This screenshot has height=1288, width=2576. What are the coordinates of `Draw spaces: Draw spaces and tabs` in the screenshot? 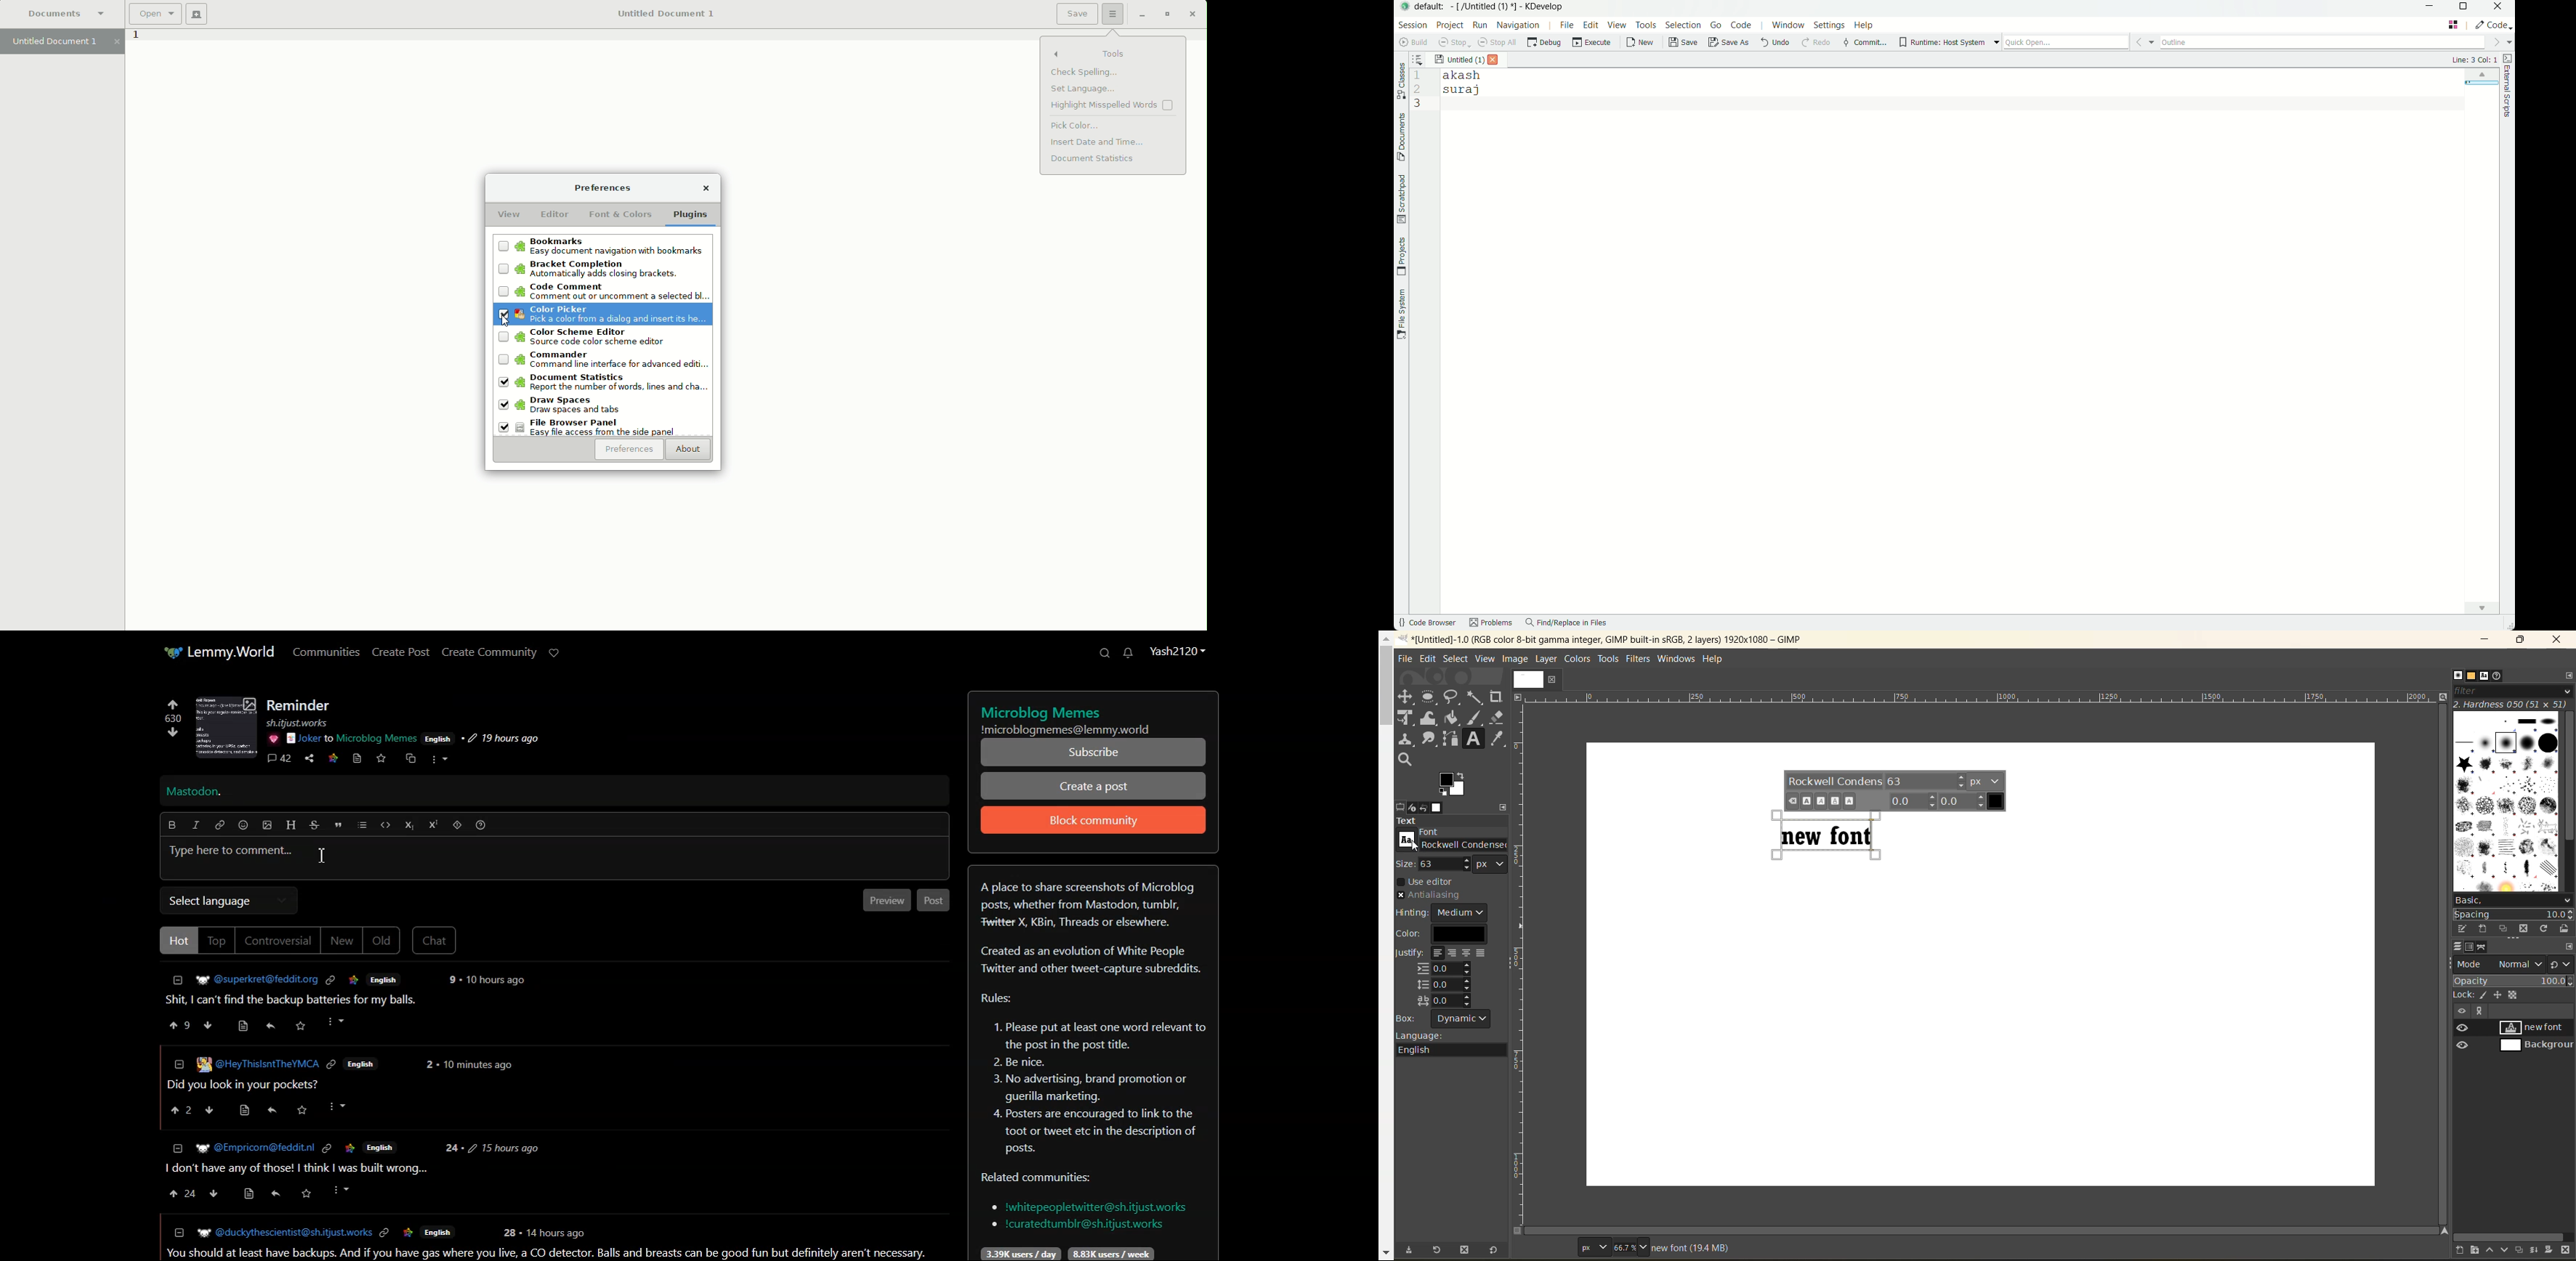 It's located at (572, 406).